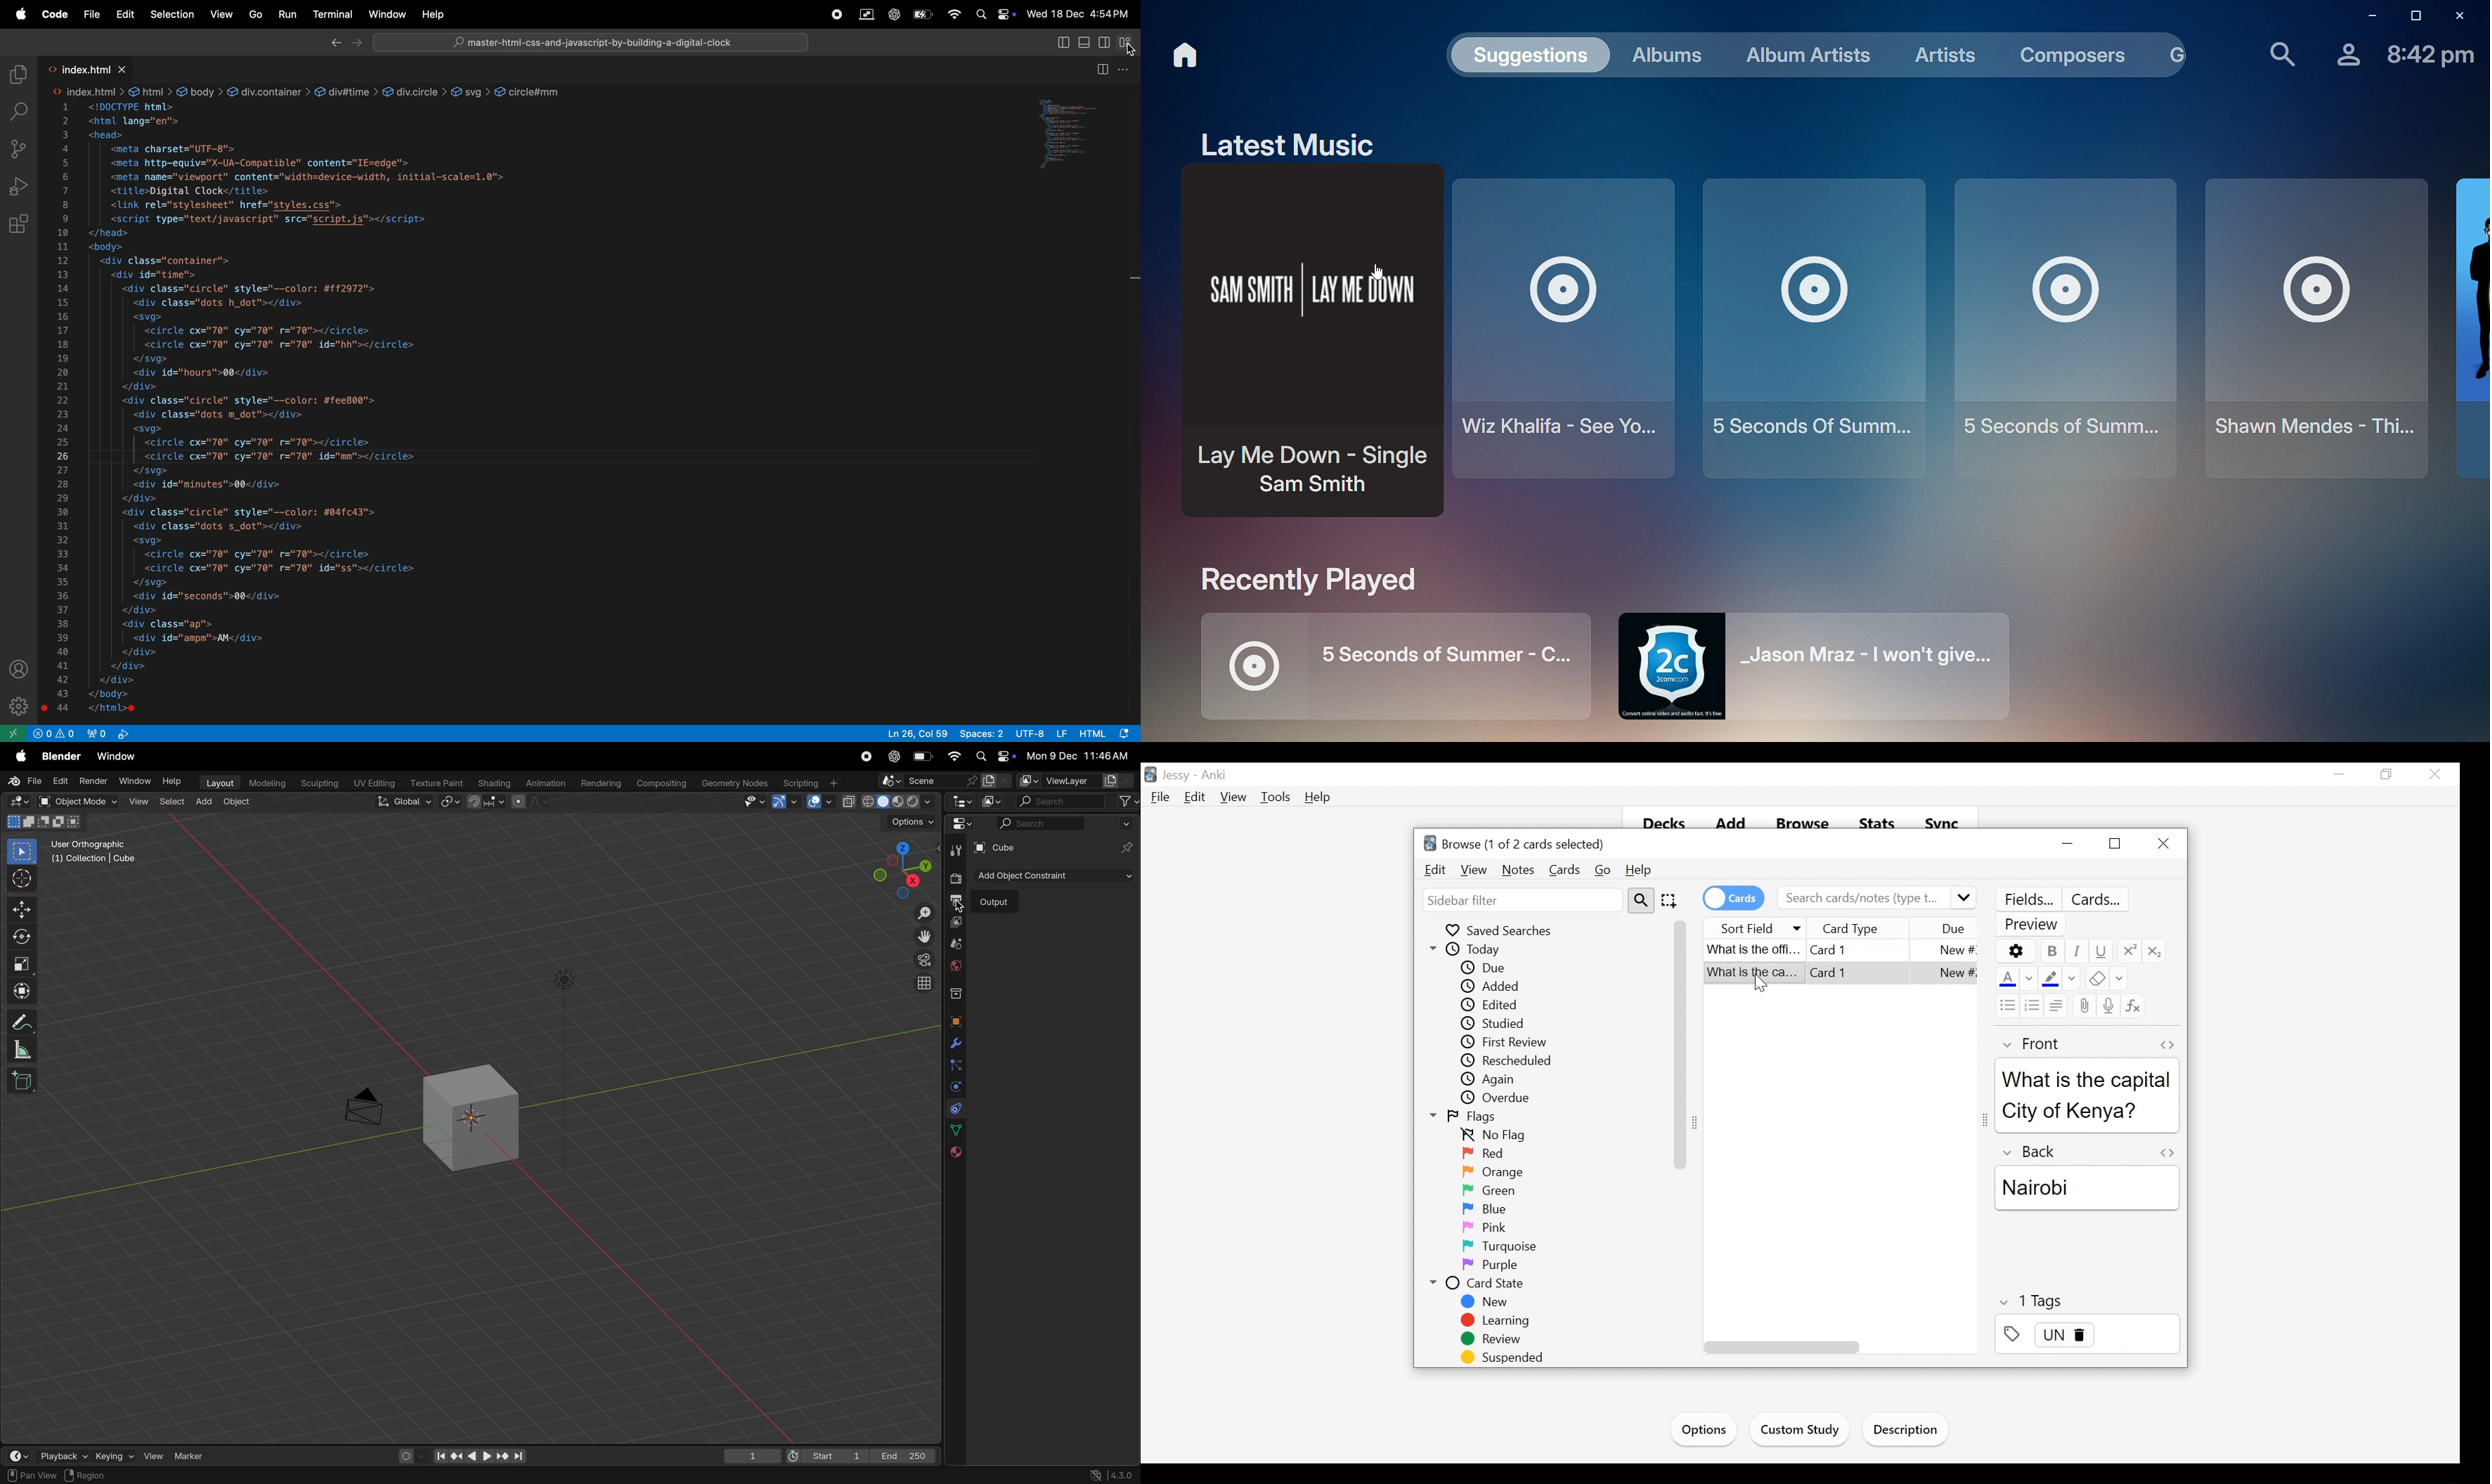 This screenshot has width=2492, height=1484. Describe the element at coordinates (2090, 1220) in the screenshot. I see `Back Field` at that location.